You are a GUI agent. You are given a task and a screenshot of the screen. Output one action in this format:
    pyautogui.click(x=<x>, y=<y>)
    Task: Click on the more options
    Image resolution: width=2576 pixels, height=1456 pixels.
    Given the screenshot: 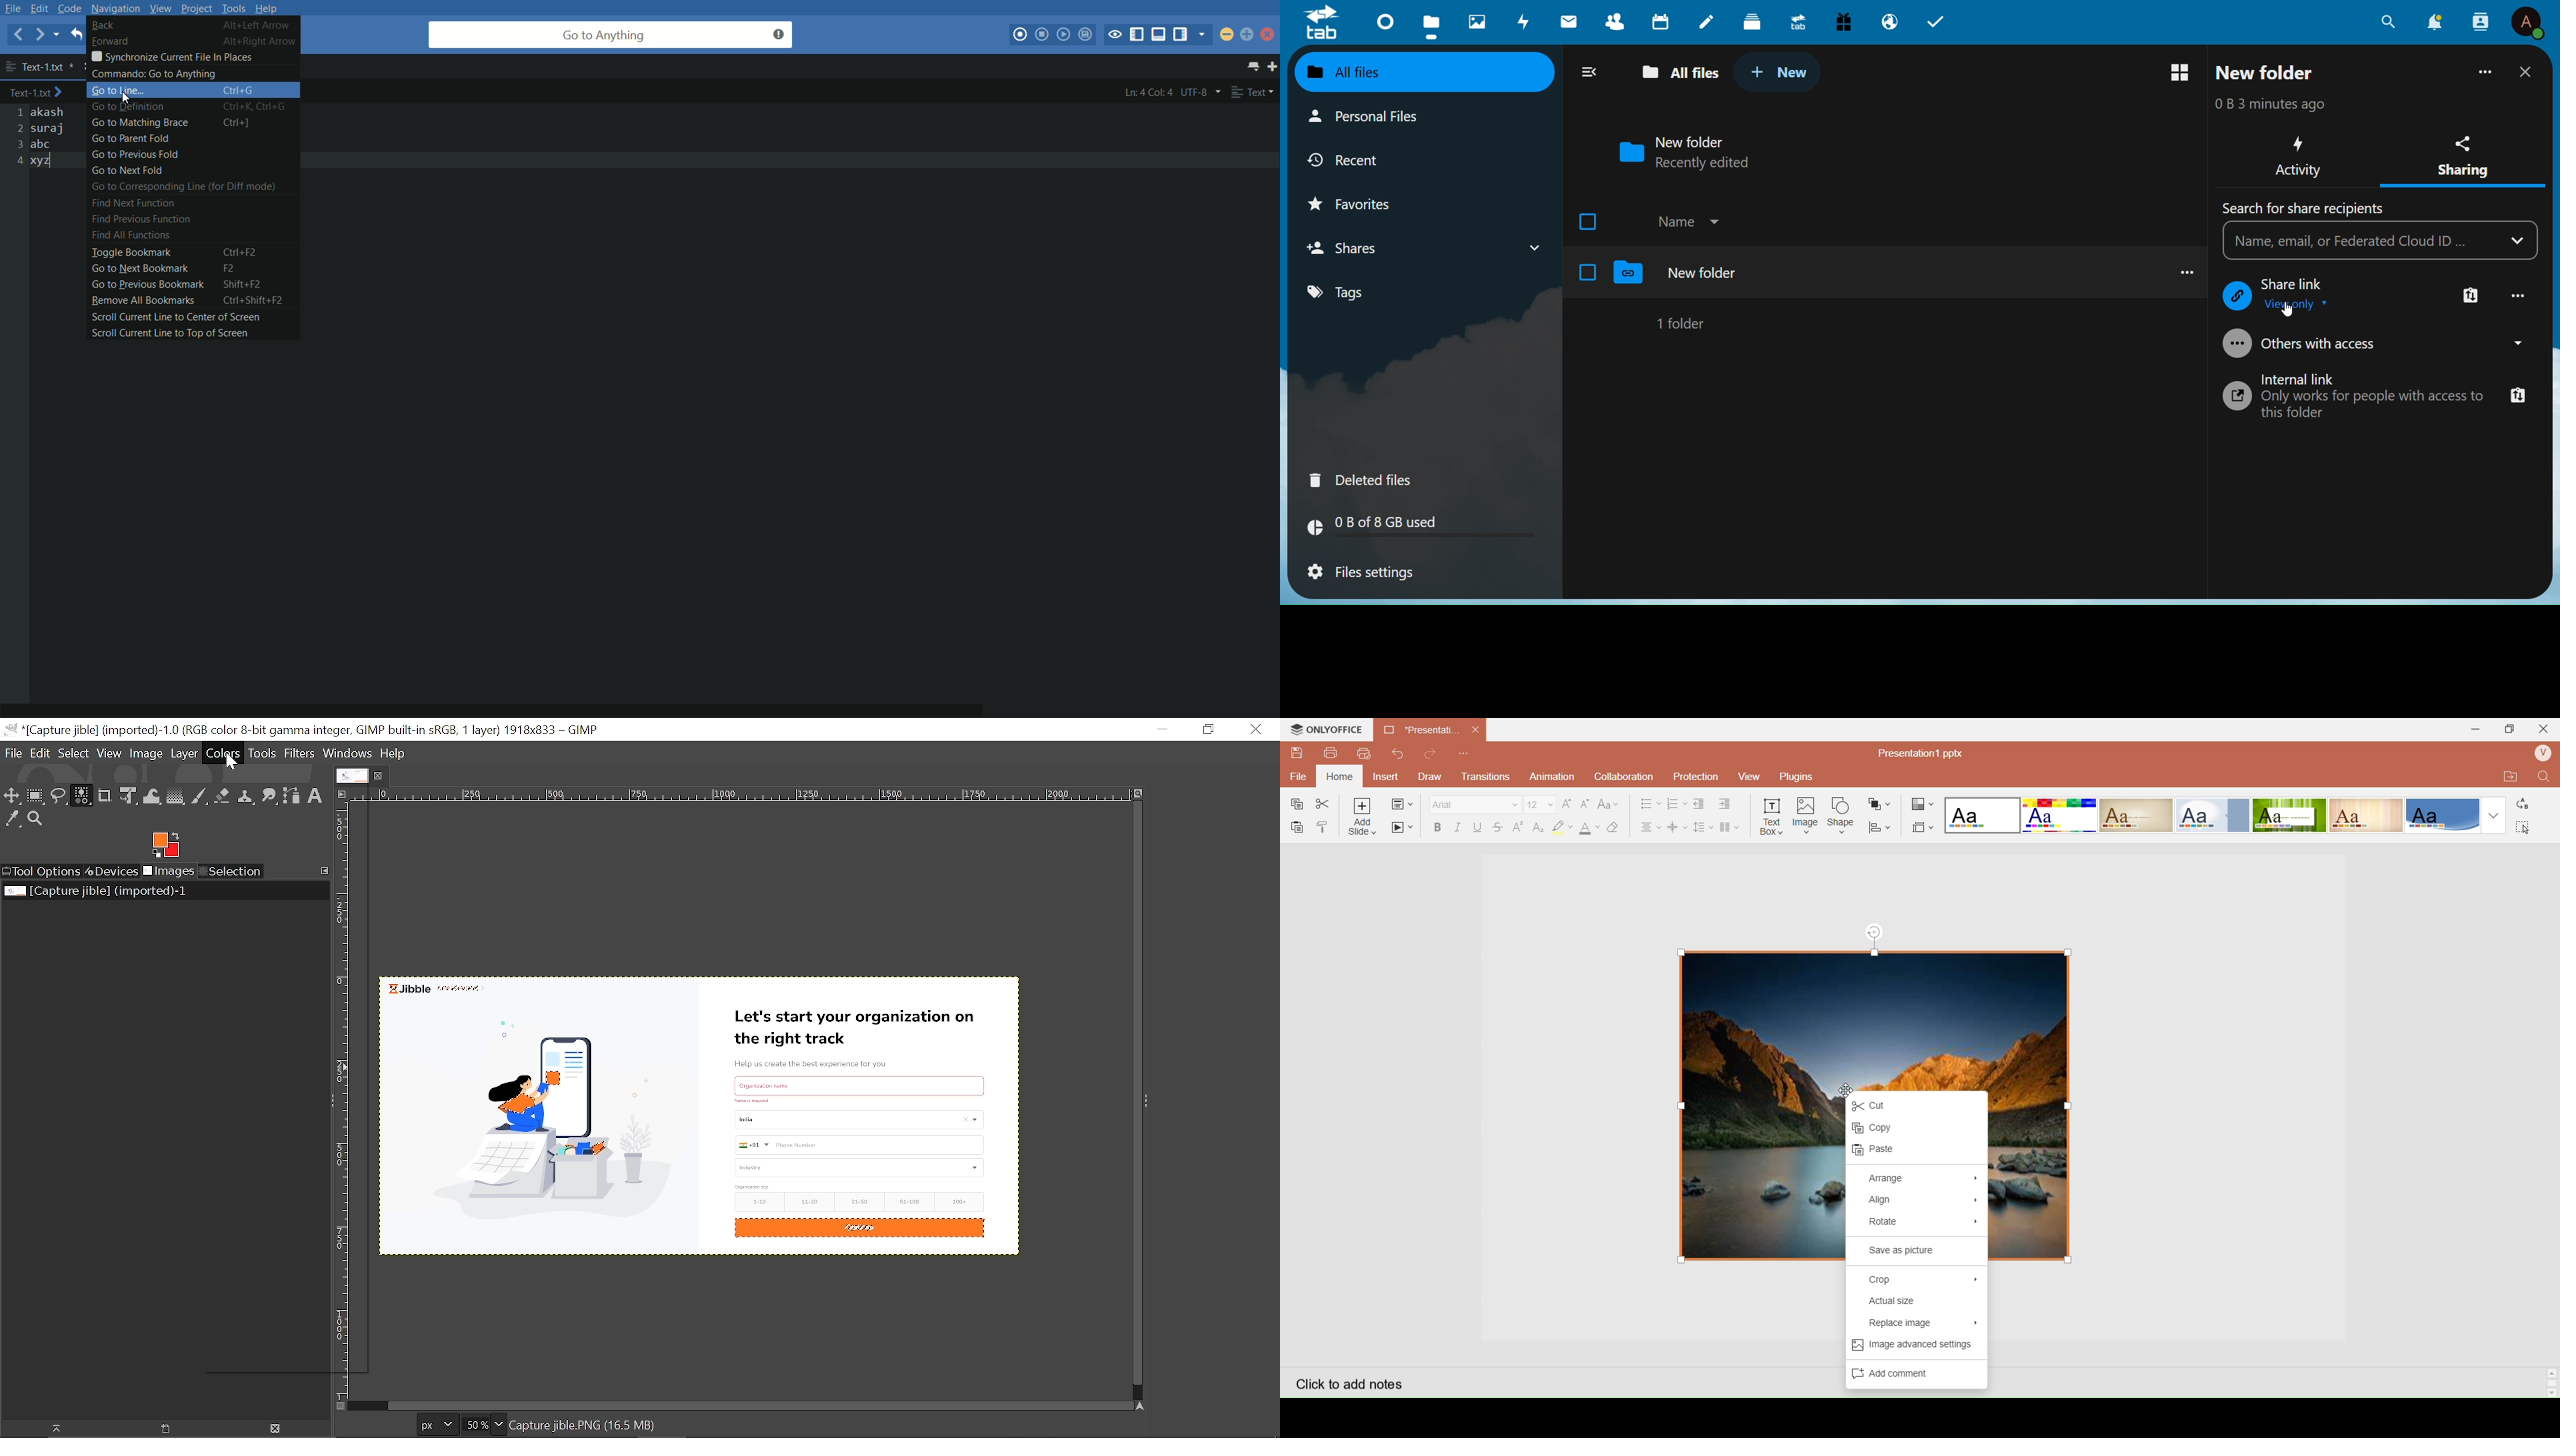 What is the action you would take?
    pyautogui.click(x=2181, y=270)
    